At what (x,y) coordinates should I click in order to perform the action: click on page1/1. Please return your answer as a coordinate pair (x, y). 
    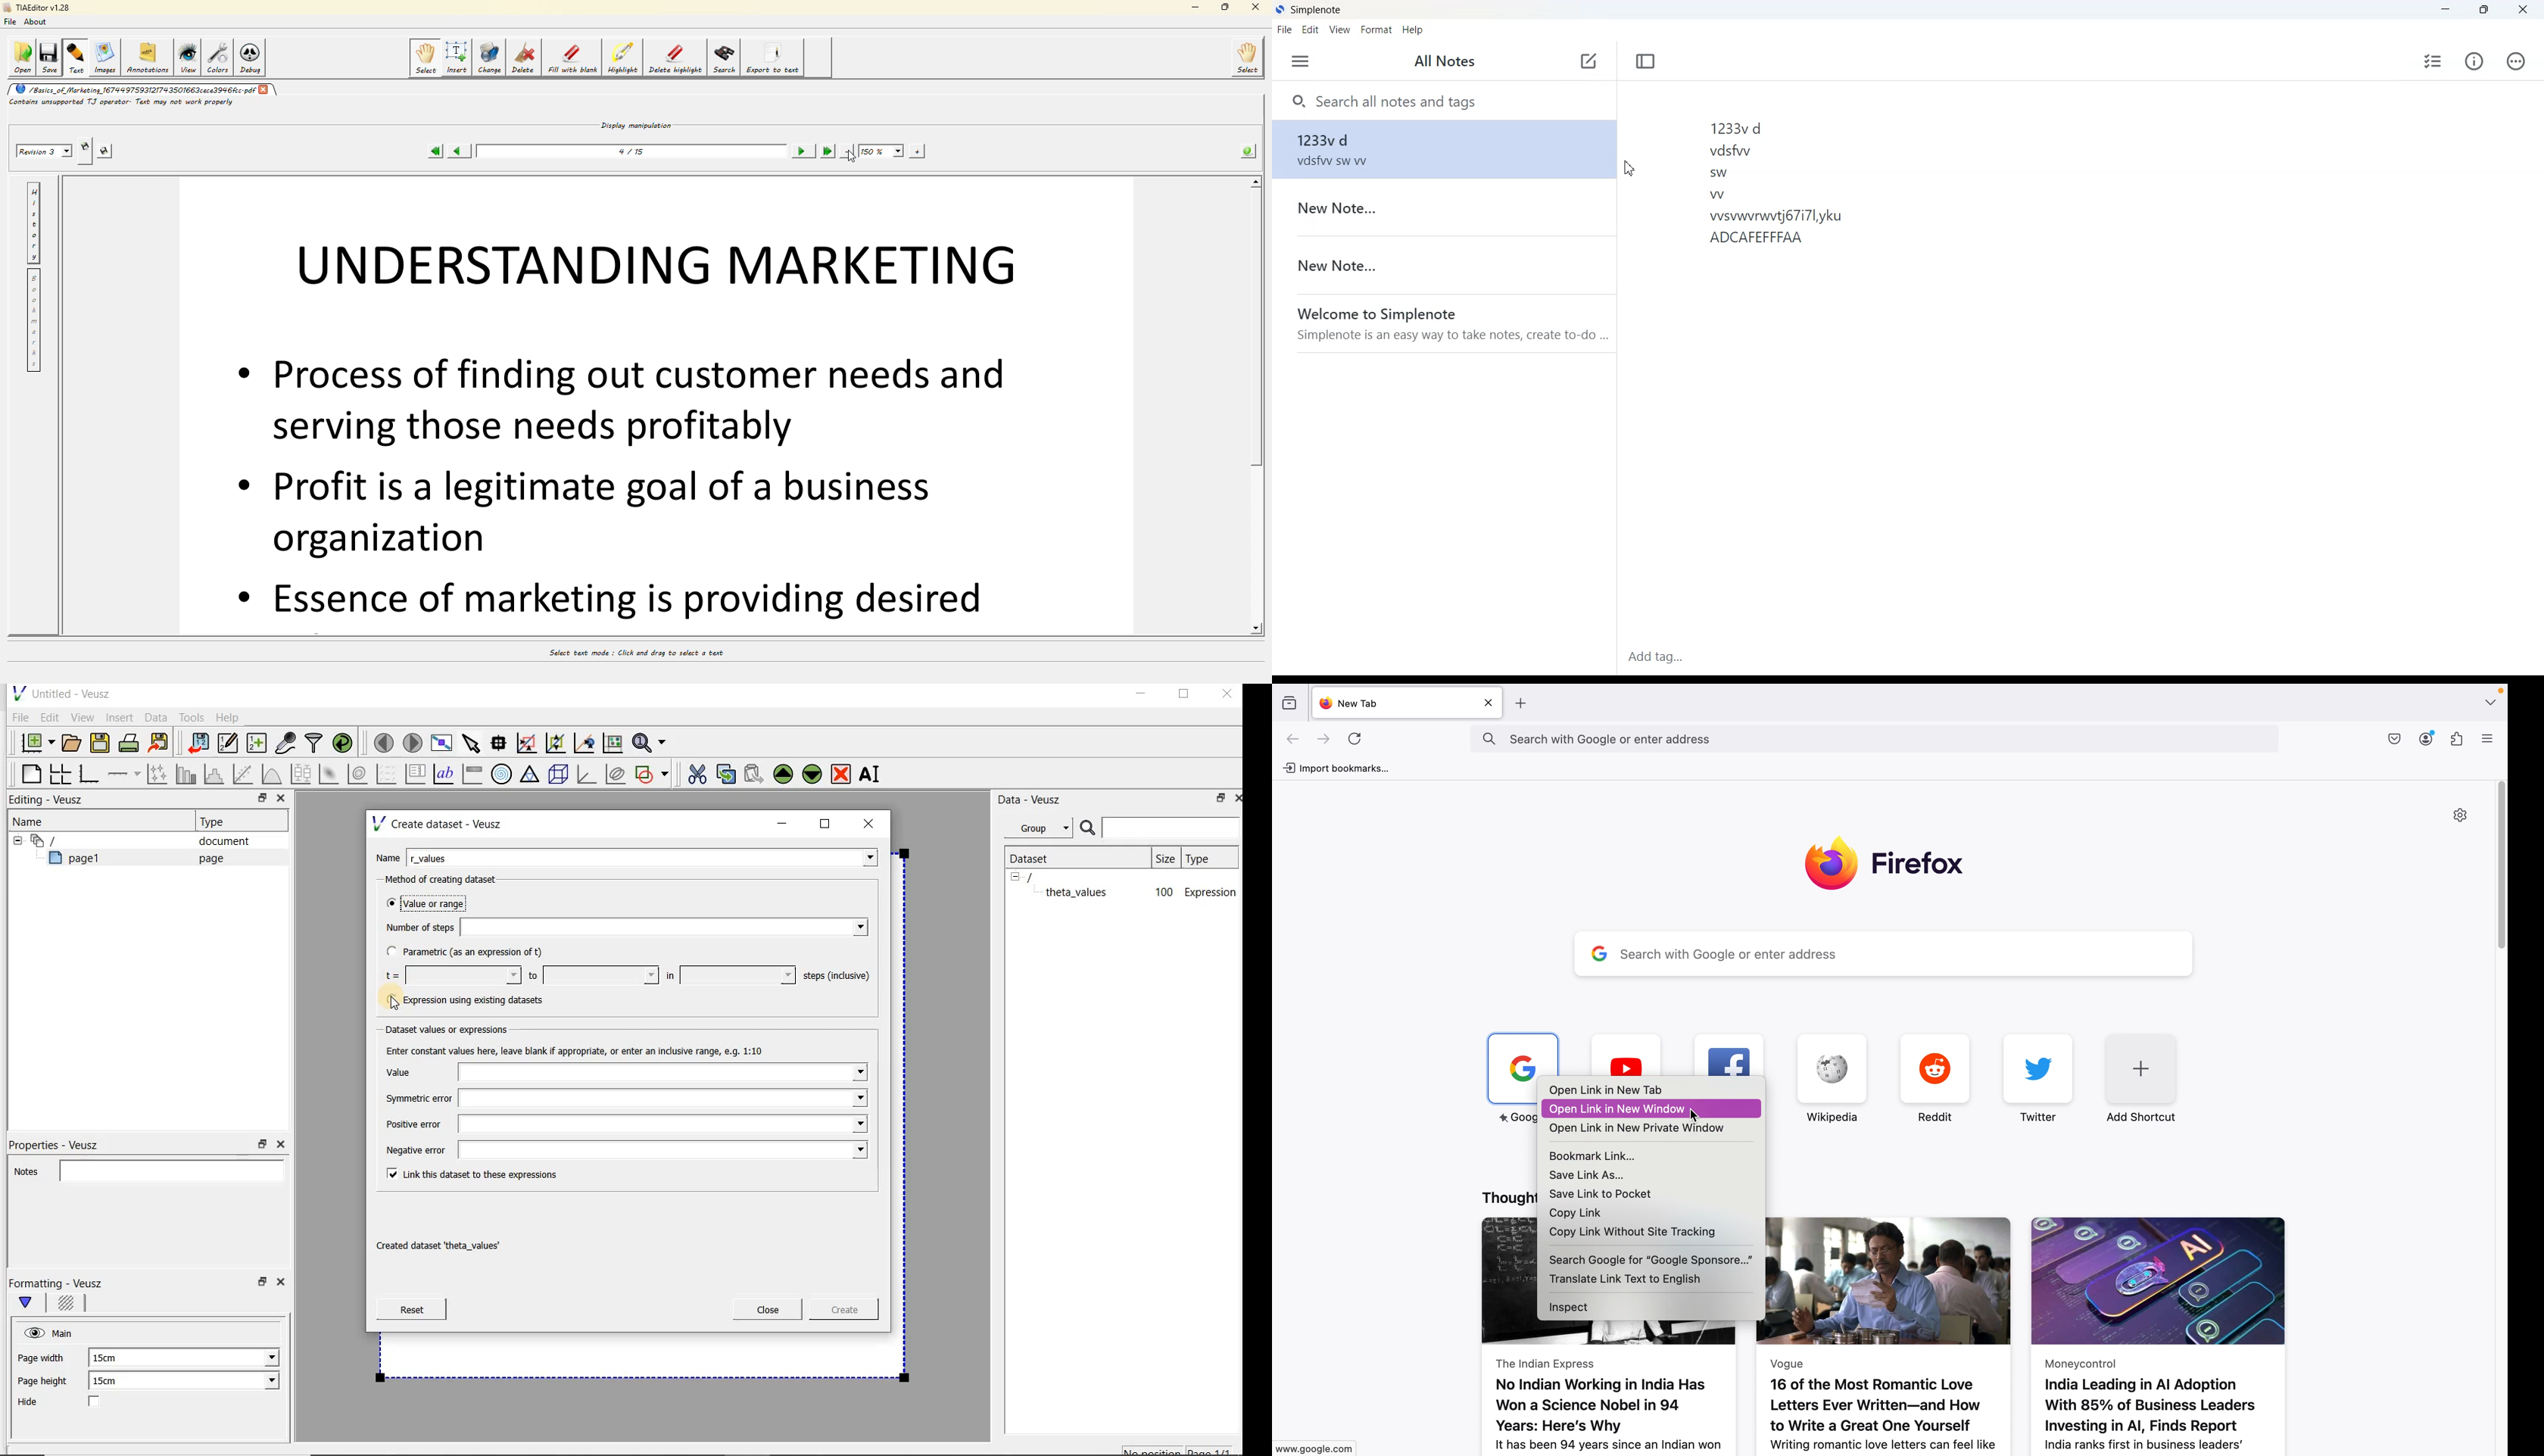
    Looking at the image, I should click on (1215, 1450).